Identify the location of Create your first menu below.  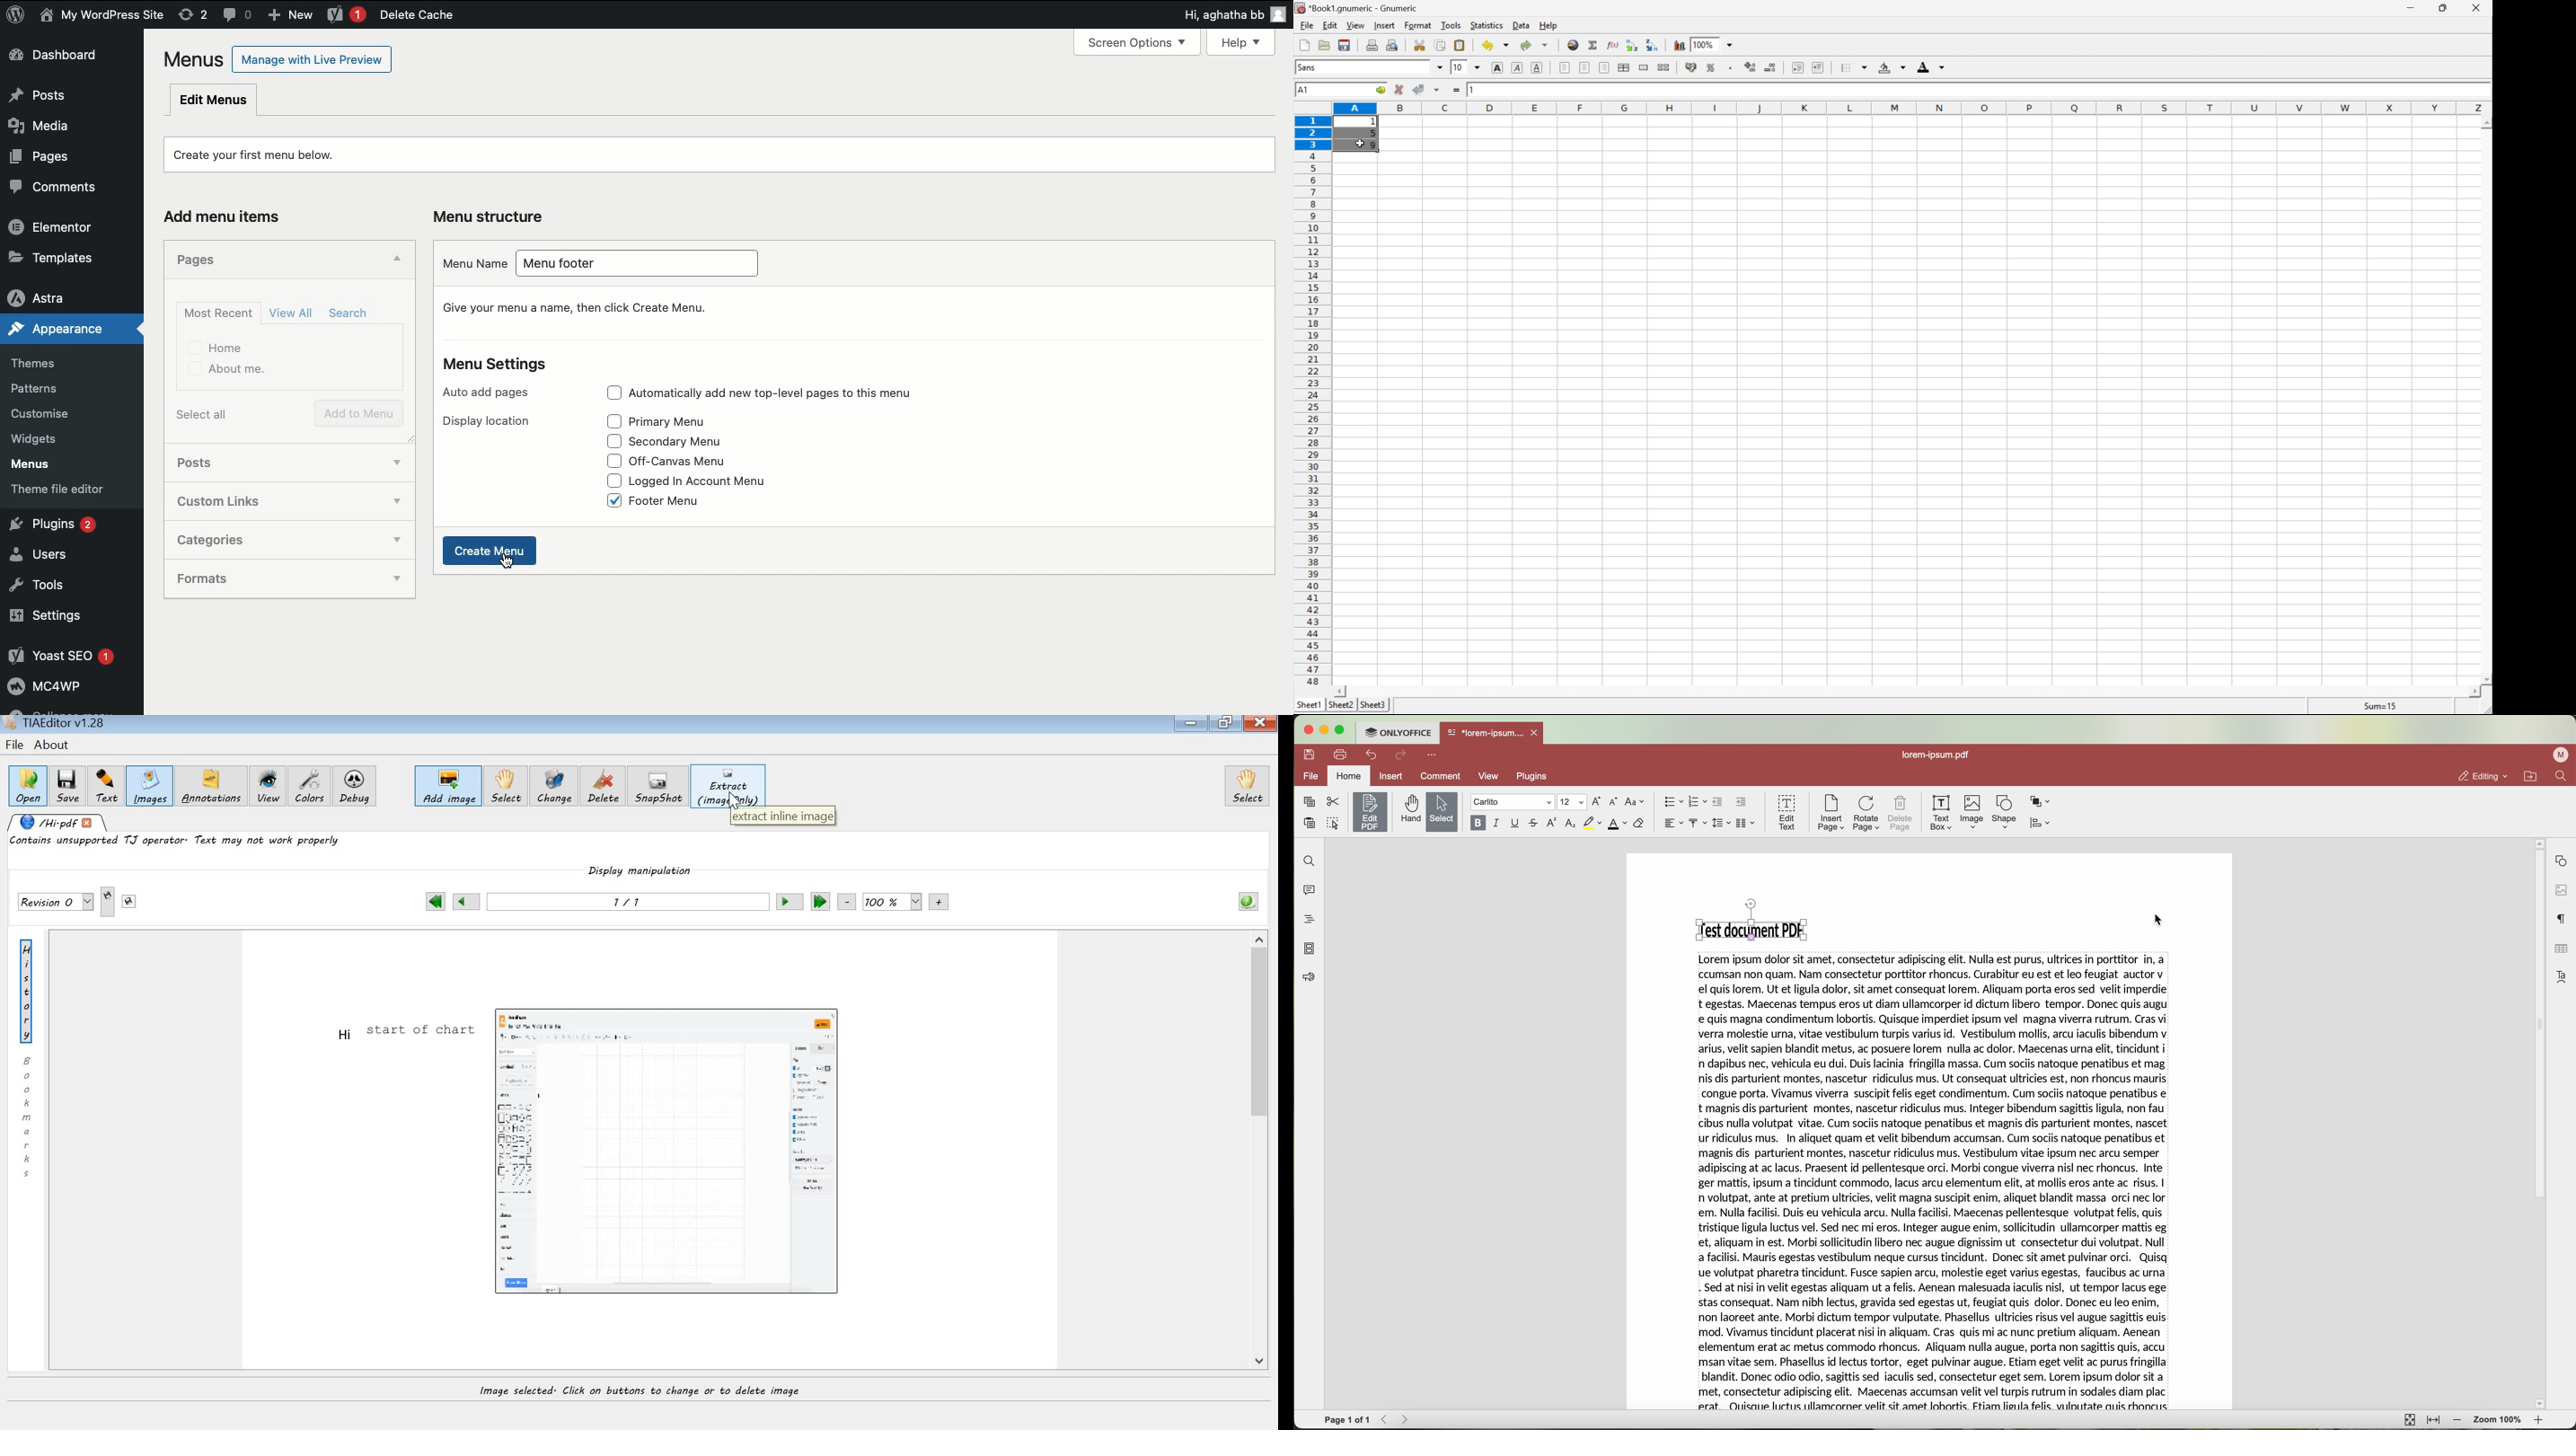
(262, 155).